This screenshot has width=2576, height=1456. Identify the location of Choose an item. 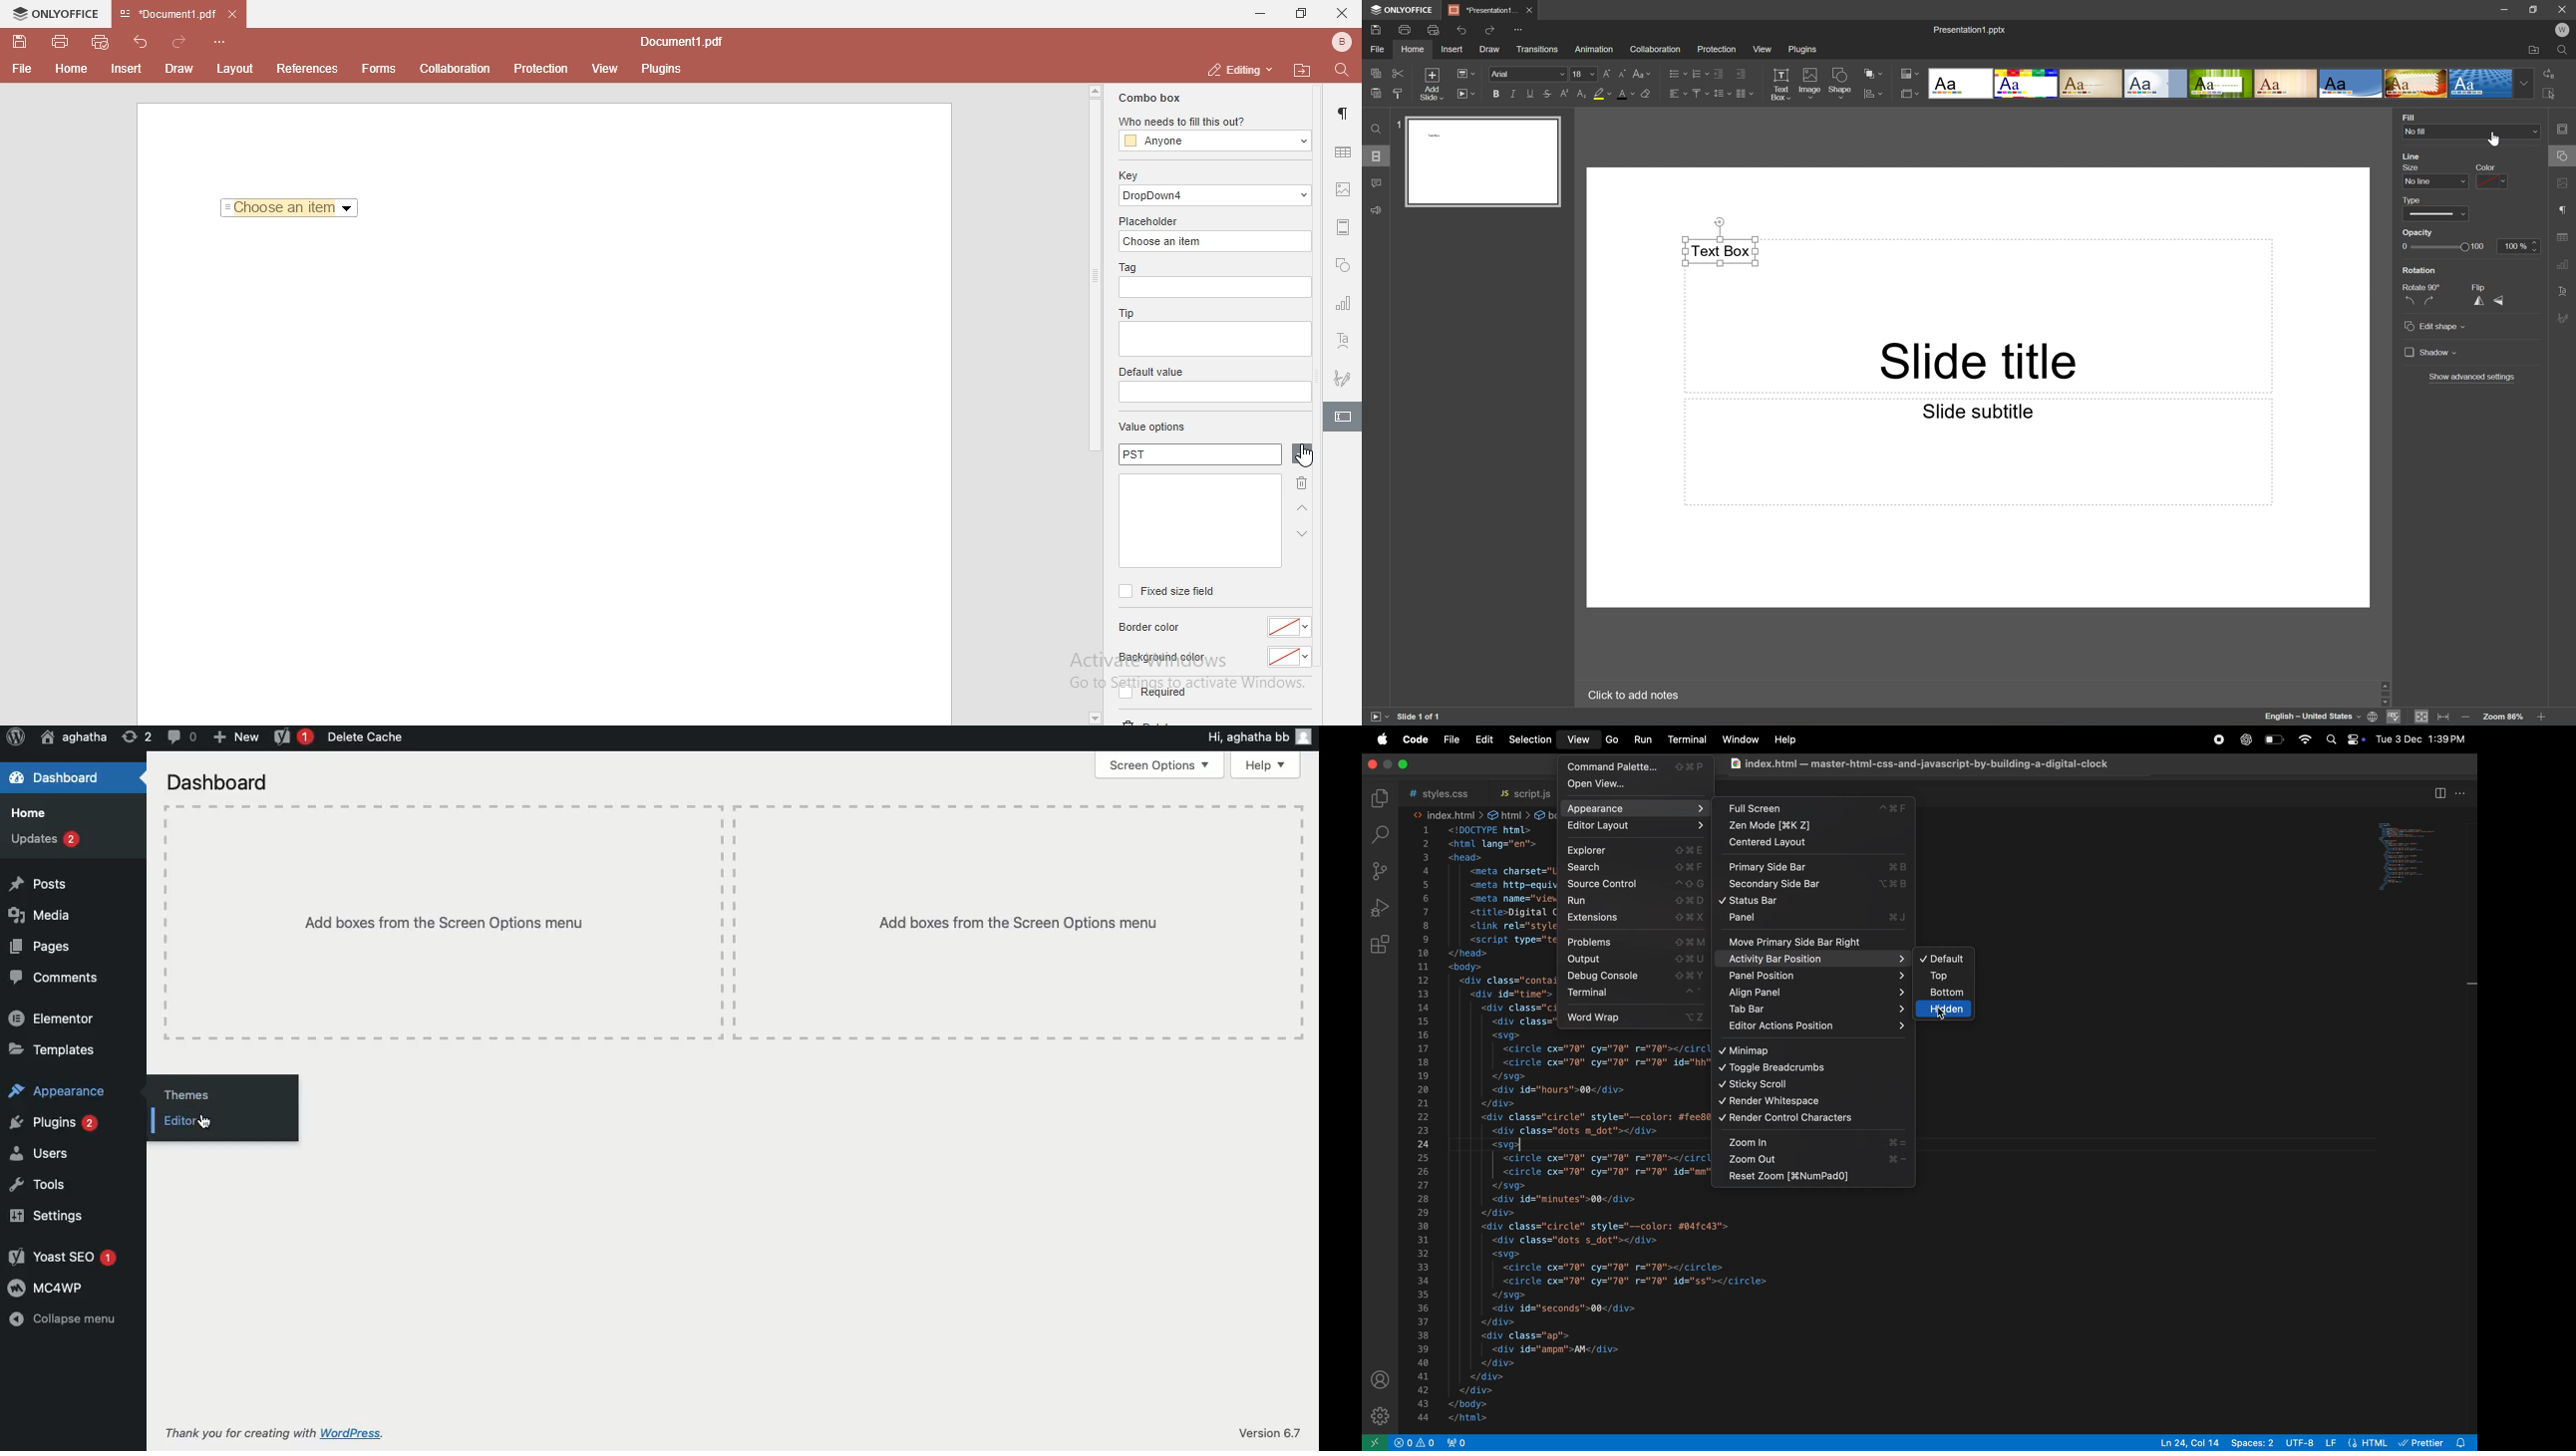
(290, 209).